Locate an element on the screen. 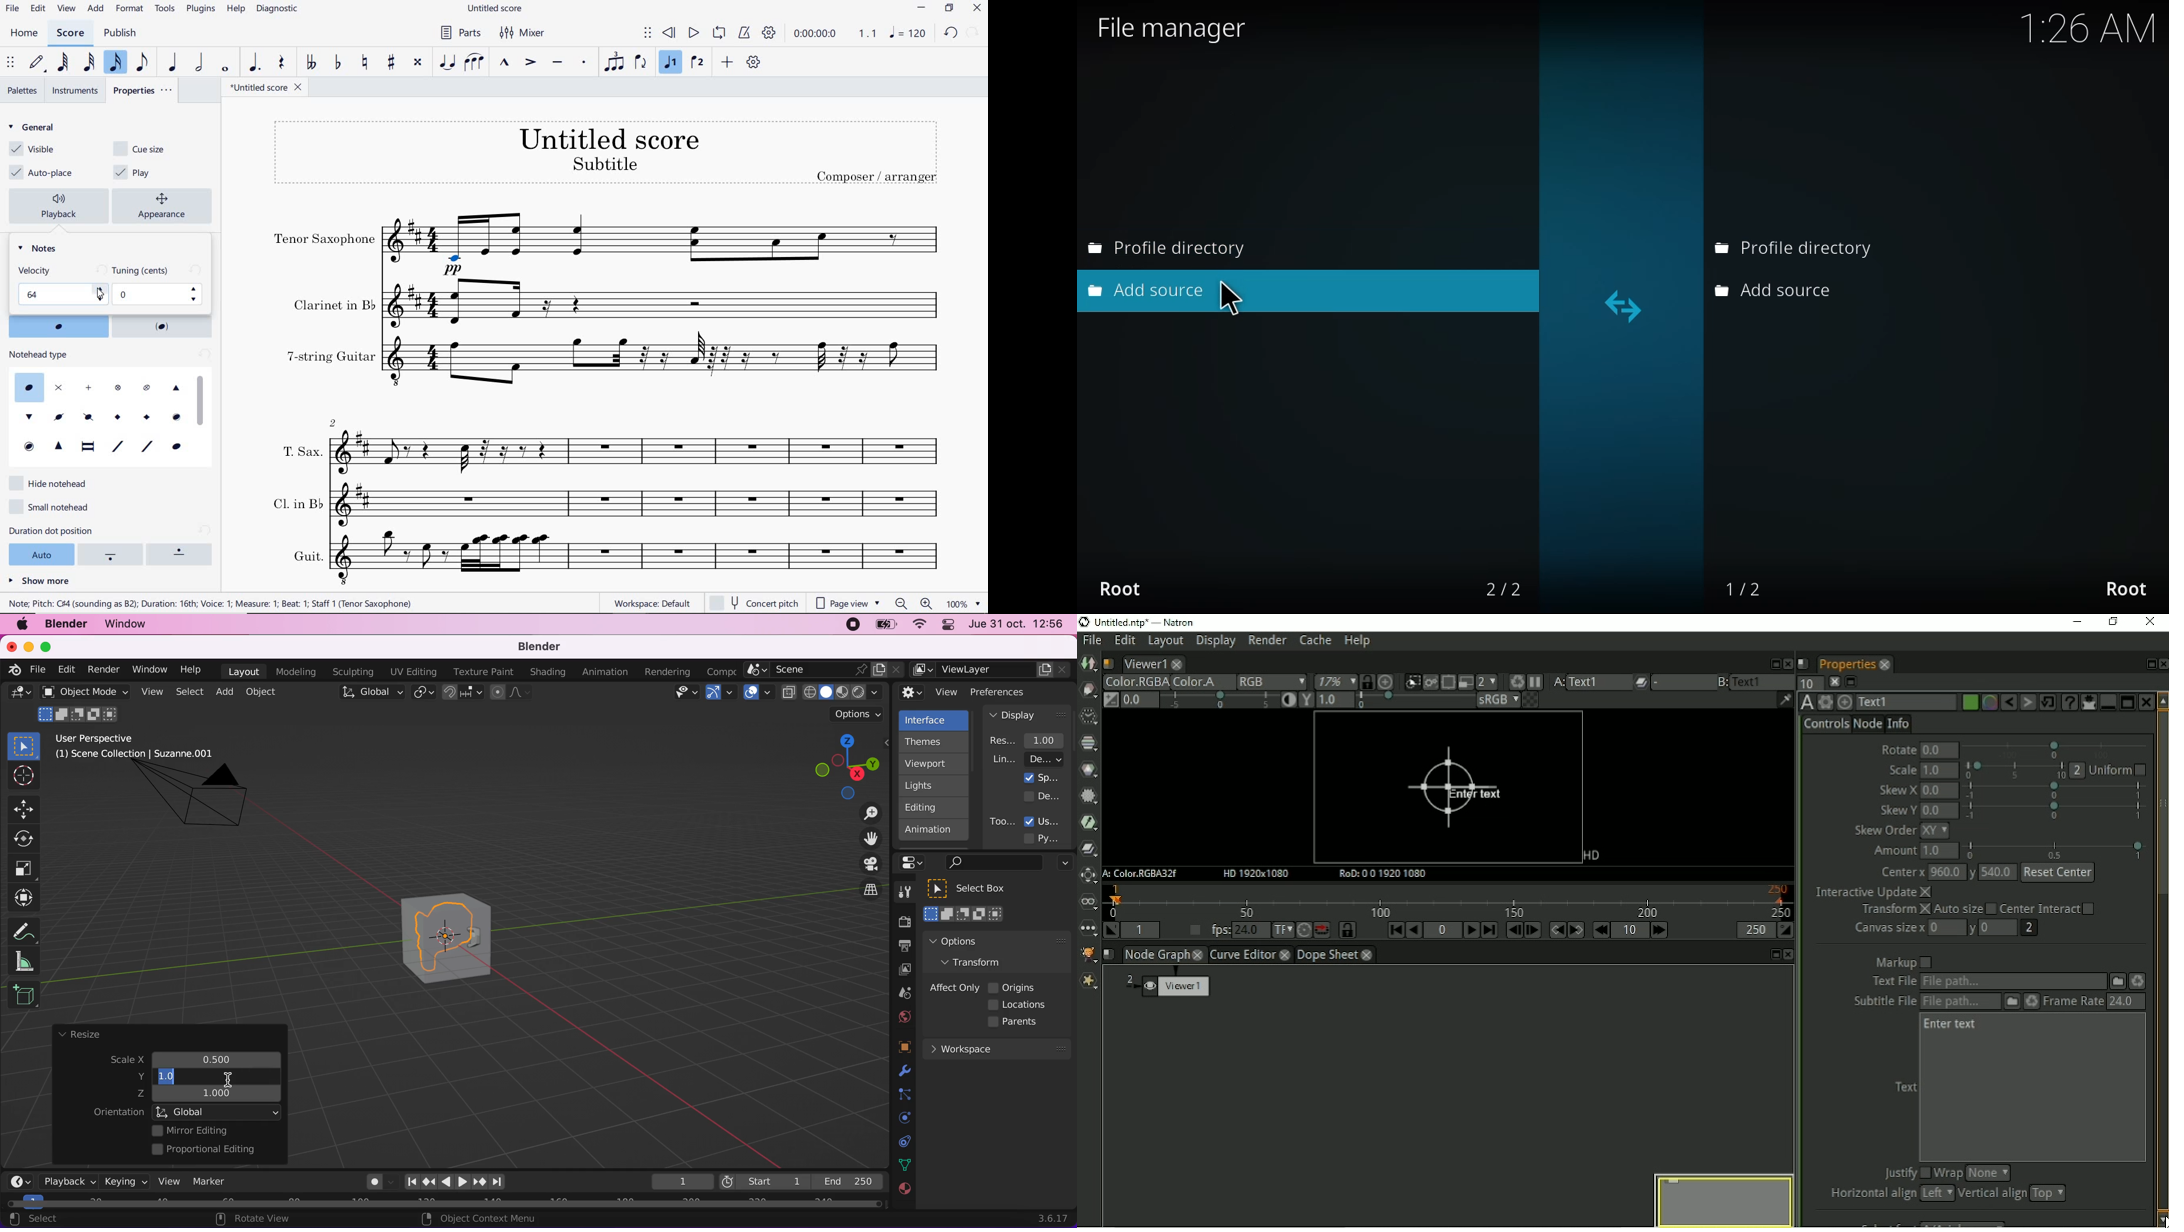 Image resolution: width=2184 pixels, height=1232 pixels. decrease is located at coordinates (99, 299).